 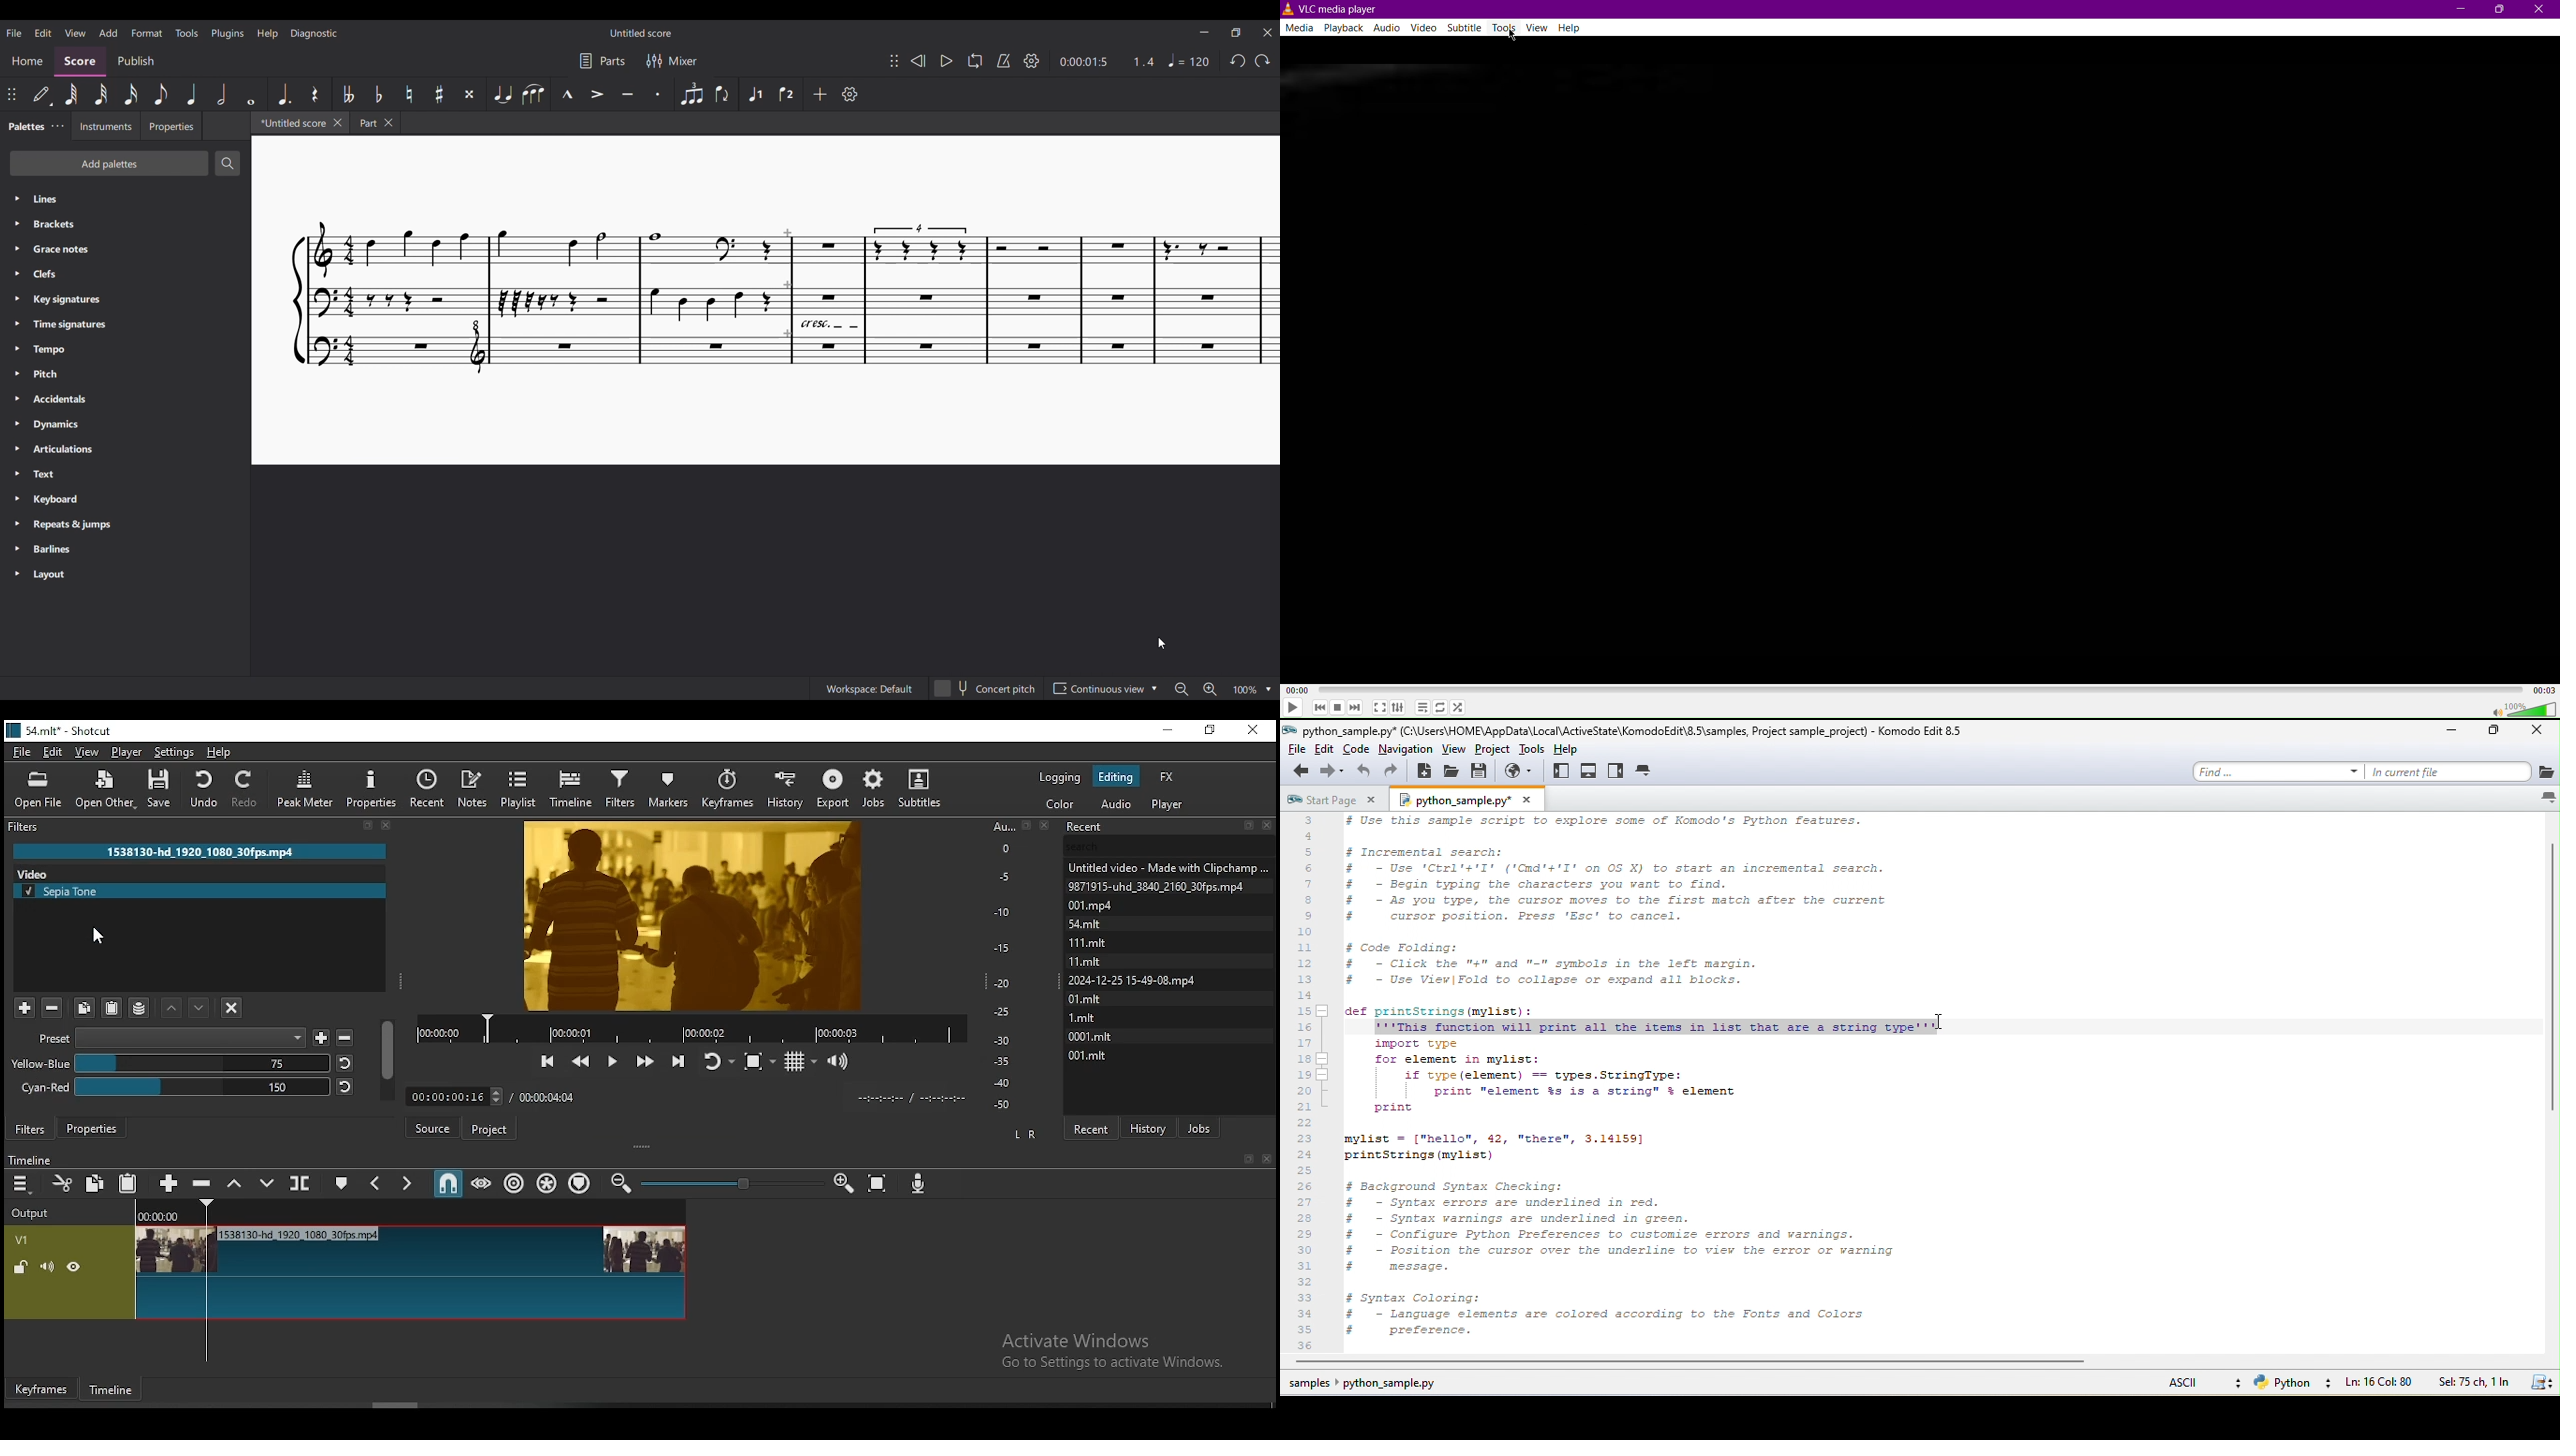 I want to click on remove selected filter, so click(x=52, y=1010).